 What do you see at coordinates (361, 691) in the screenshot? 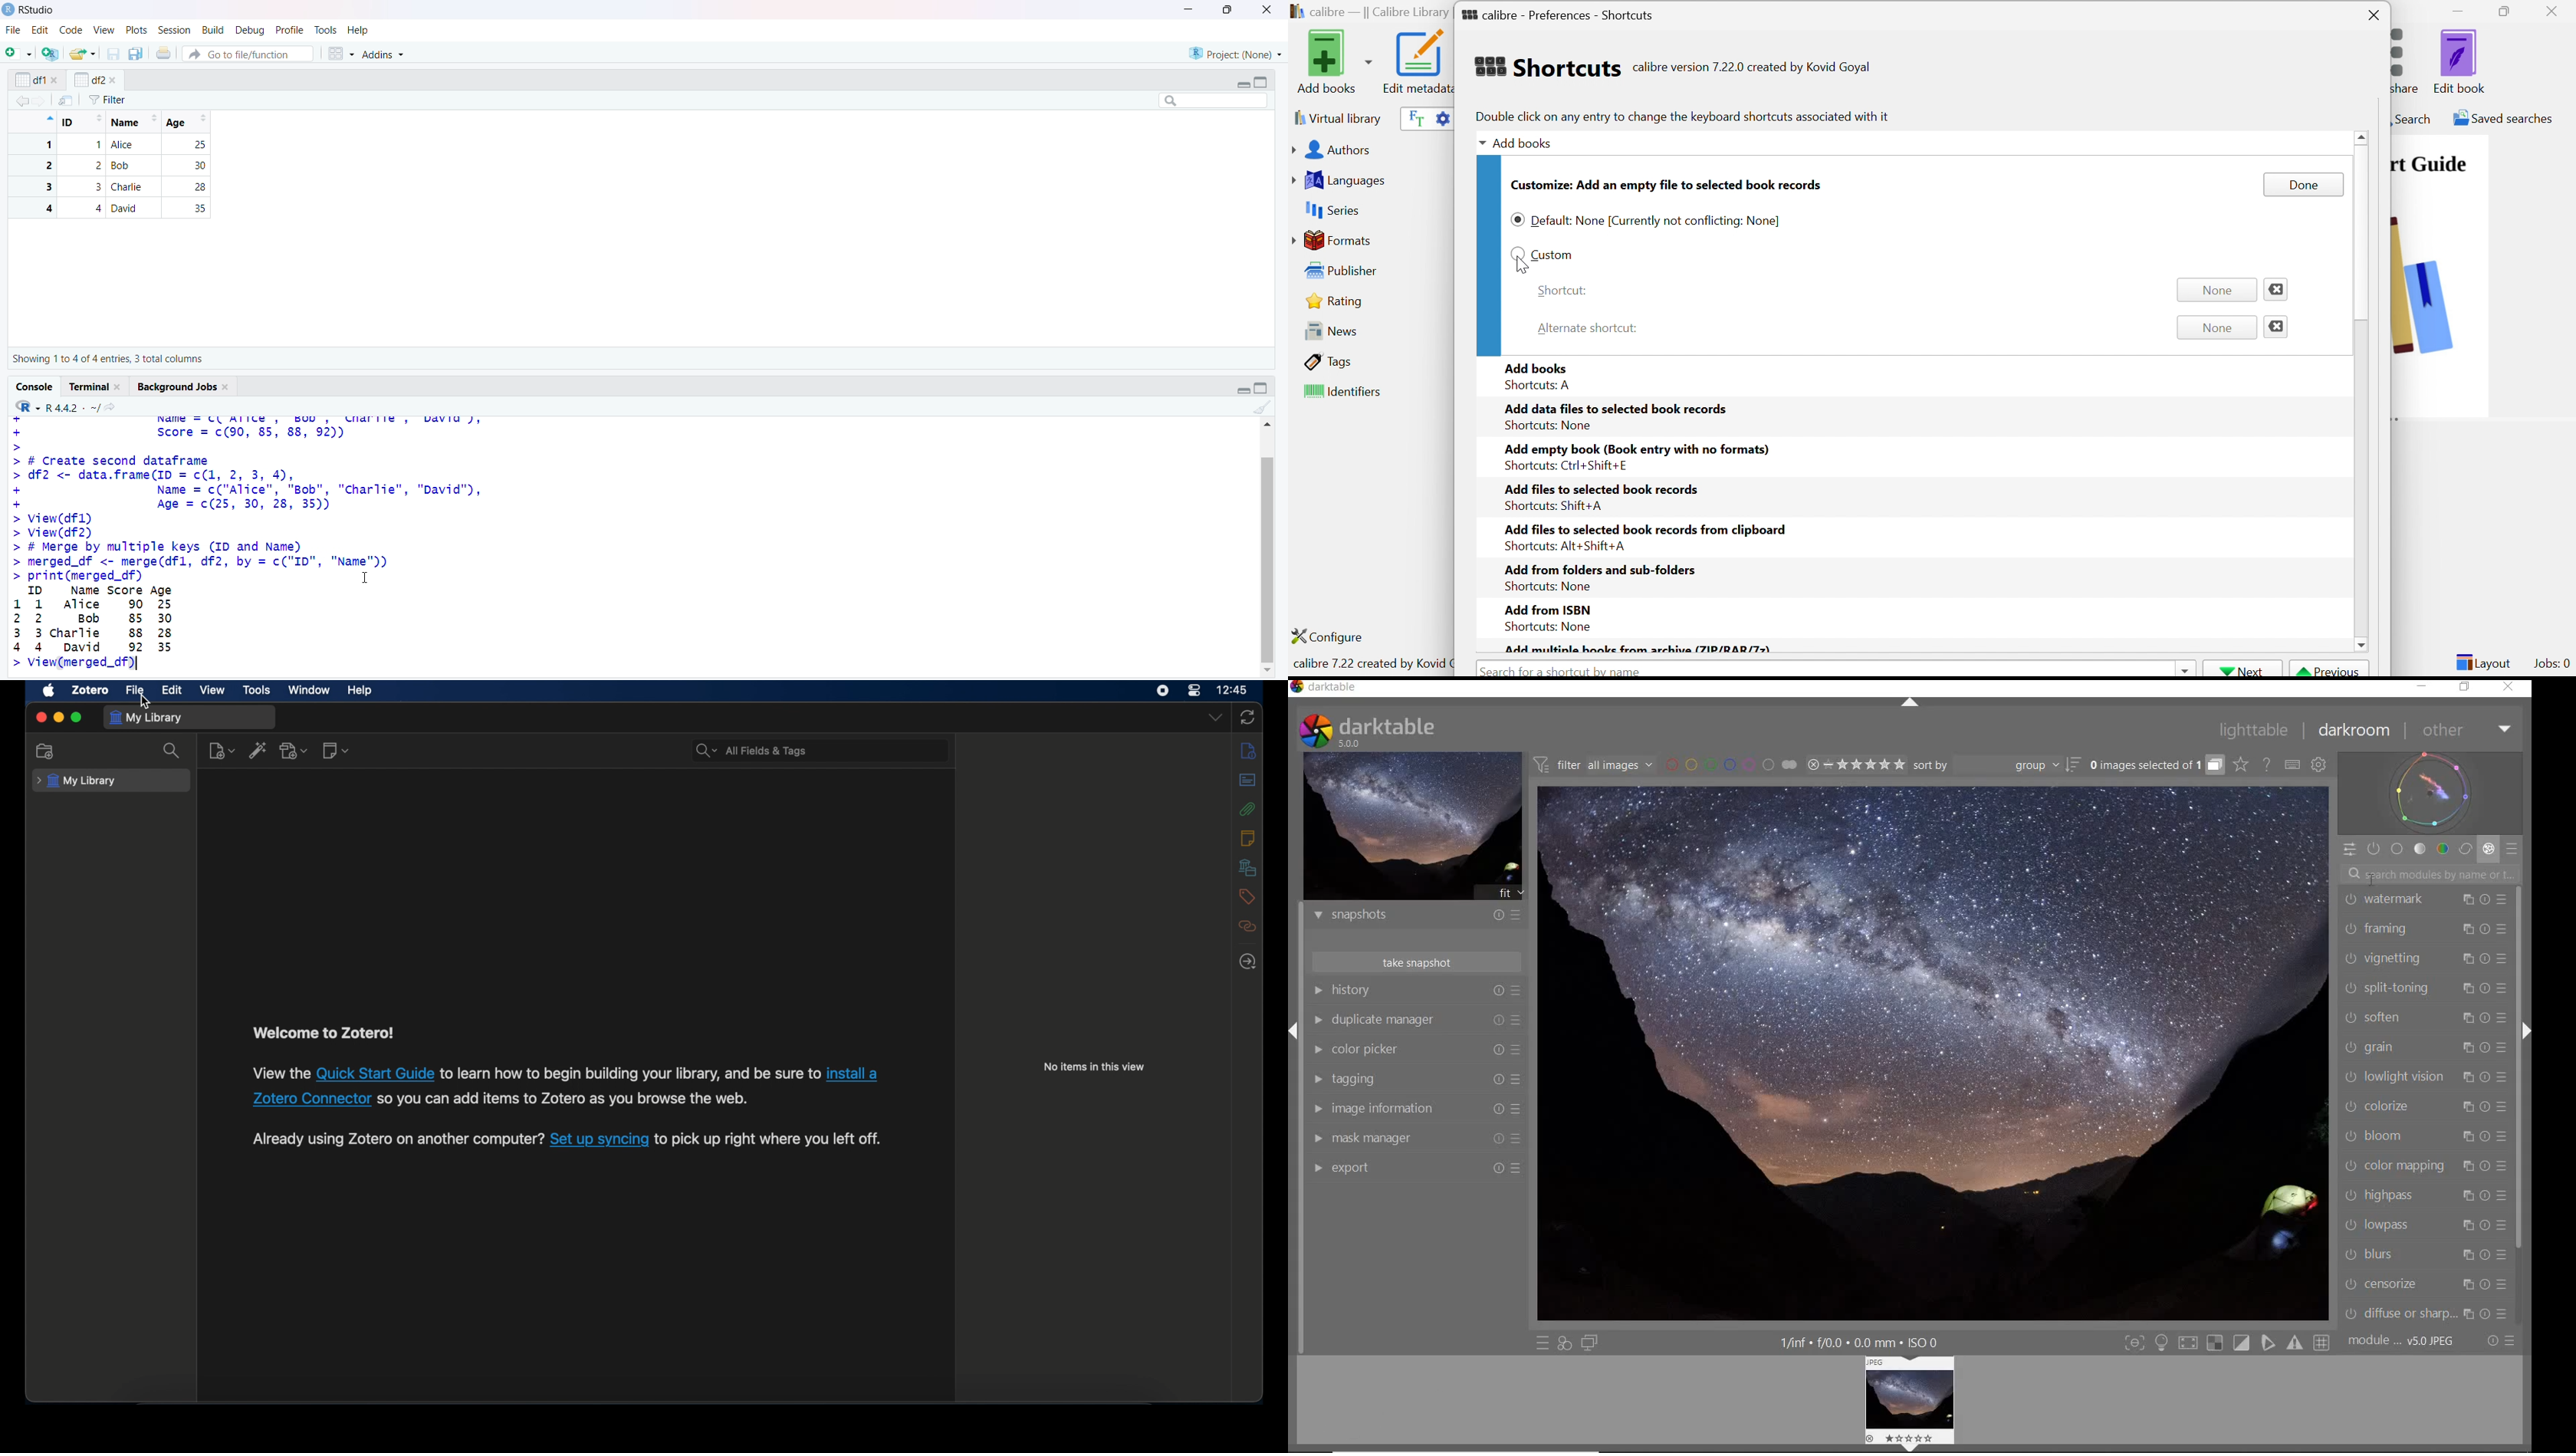
I see `help` at bounding box center [361, 691].